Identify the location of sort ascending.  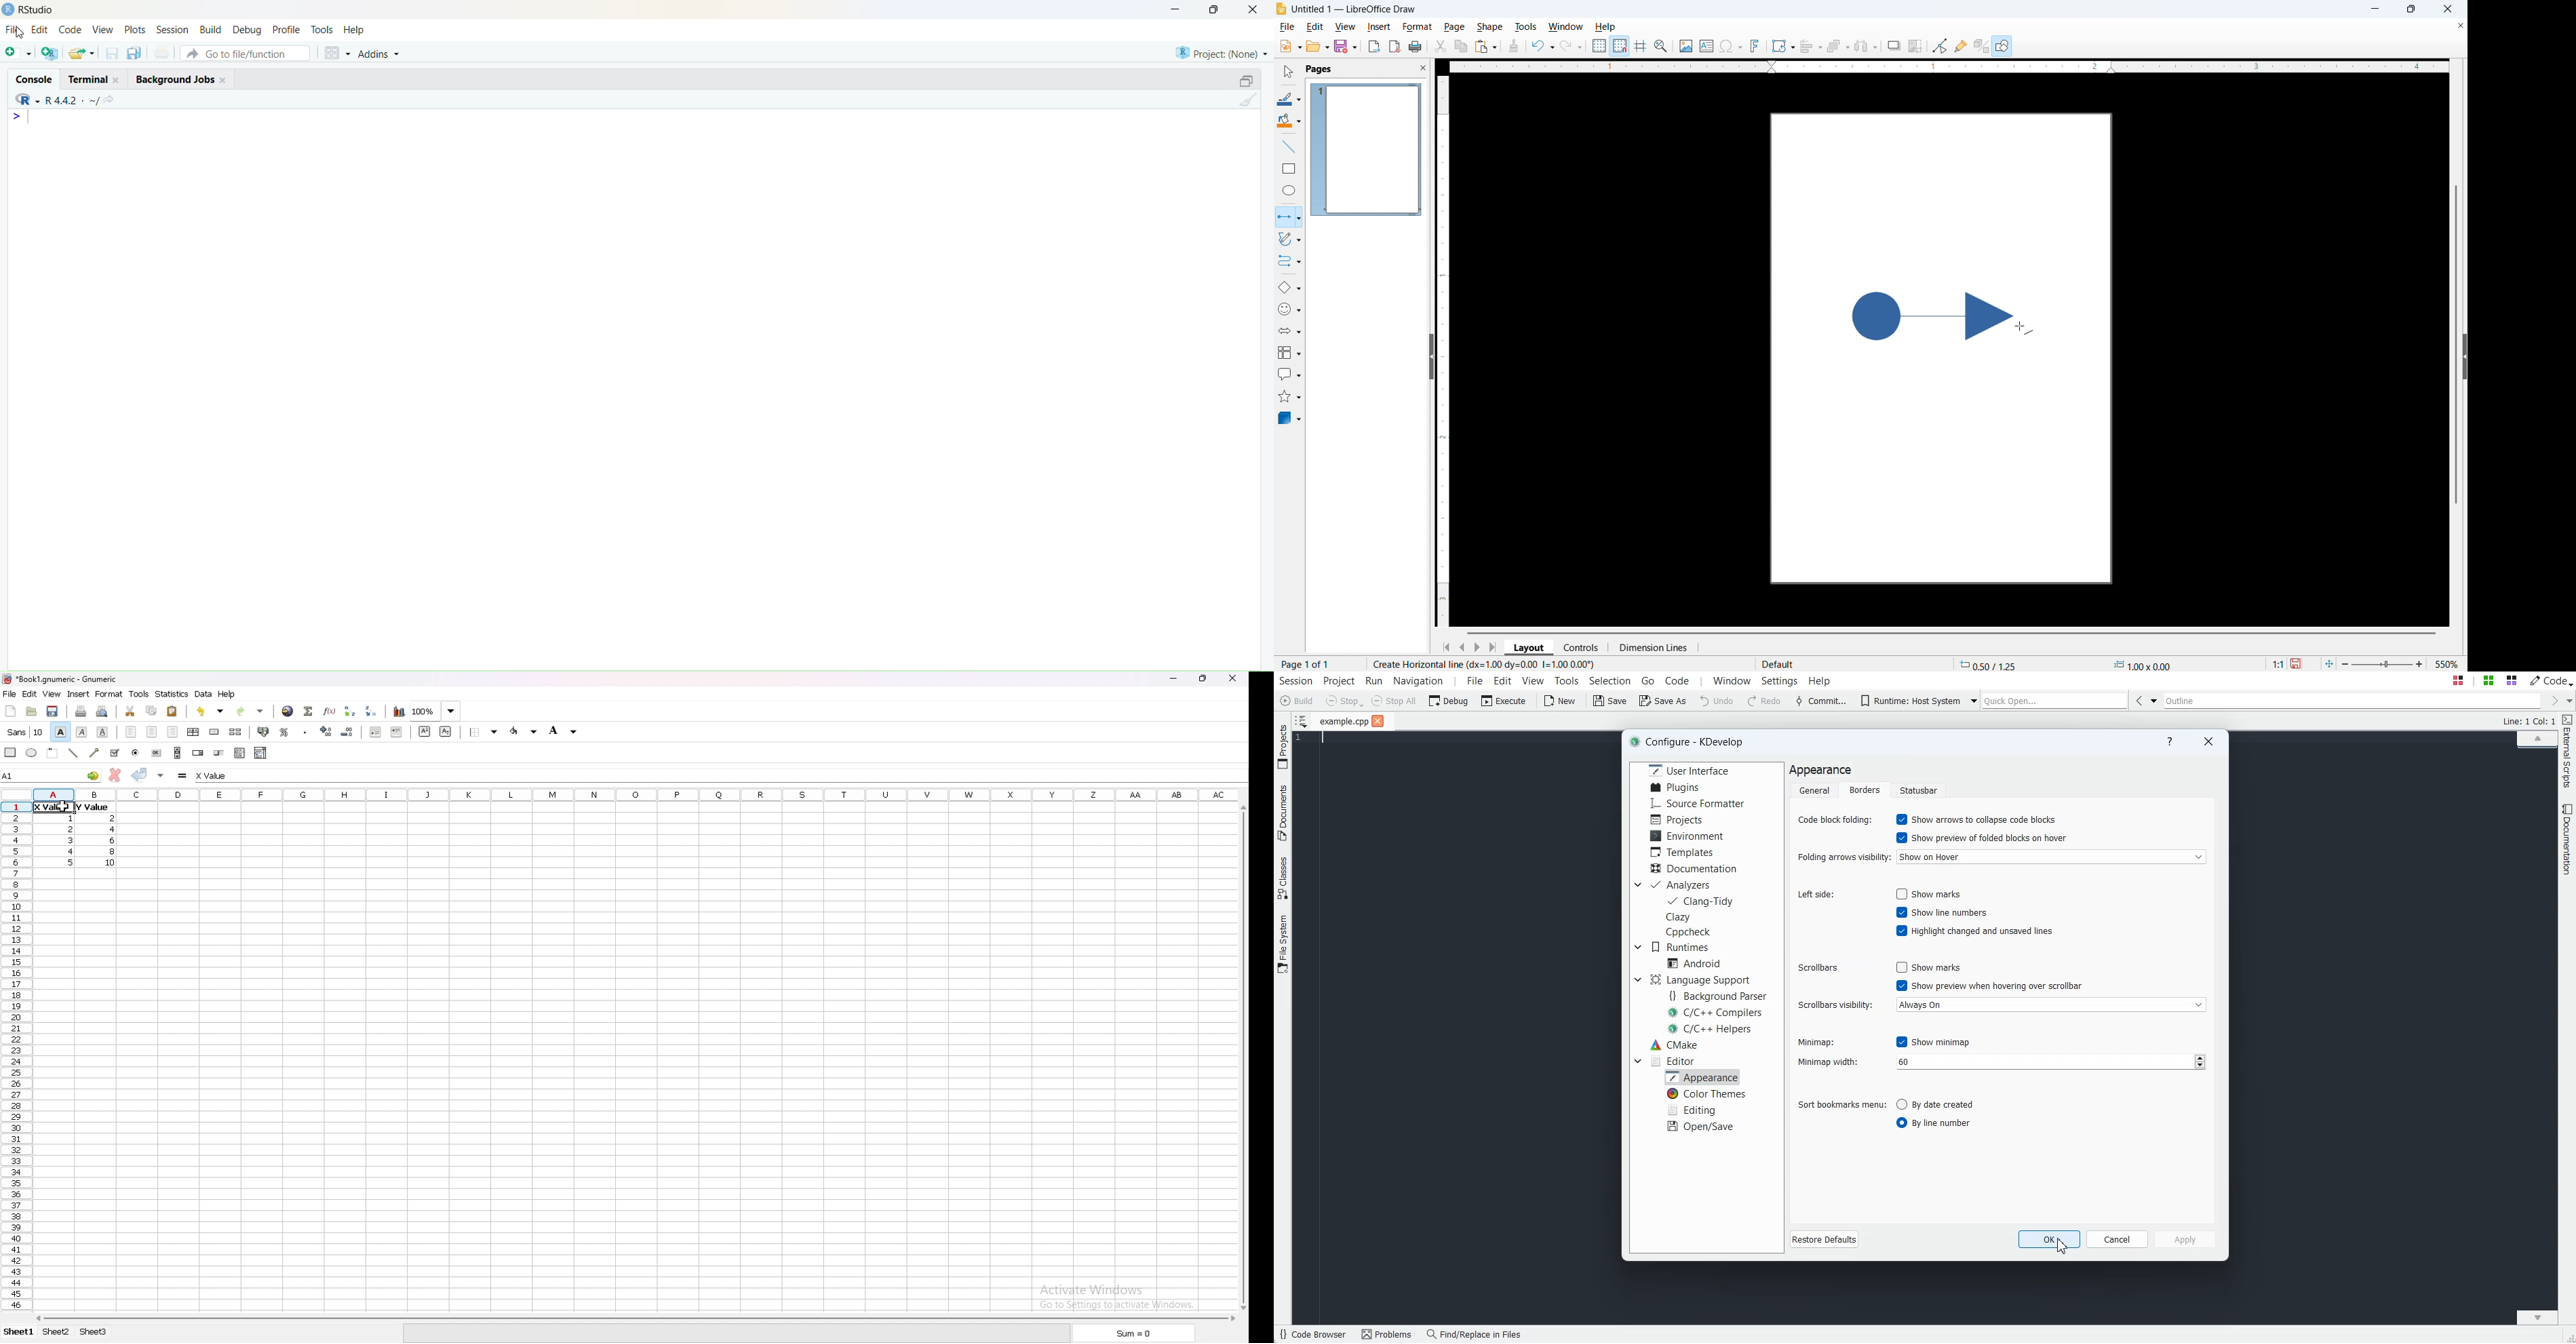
(349, 711).